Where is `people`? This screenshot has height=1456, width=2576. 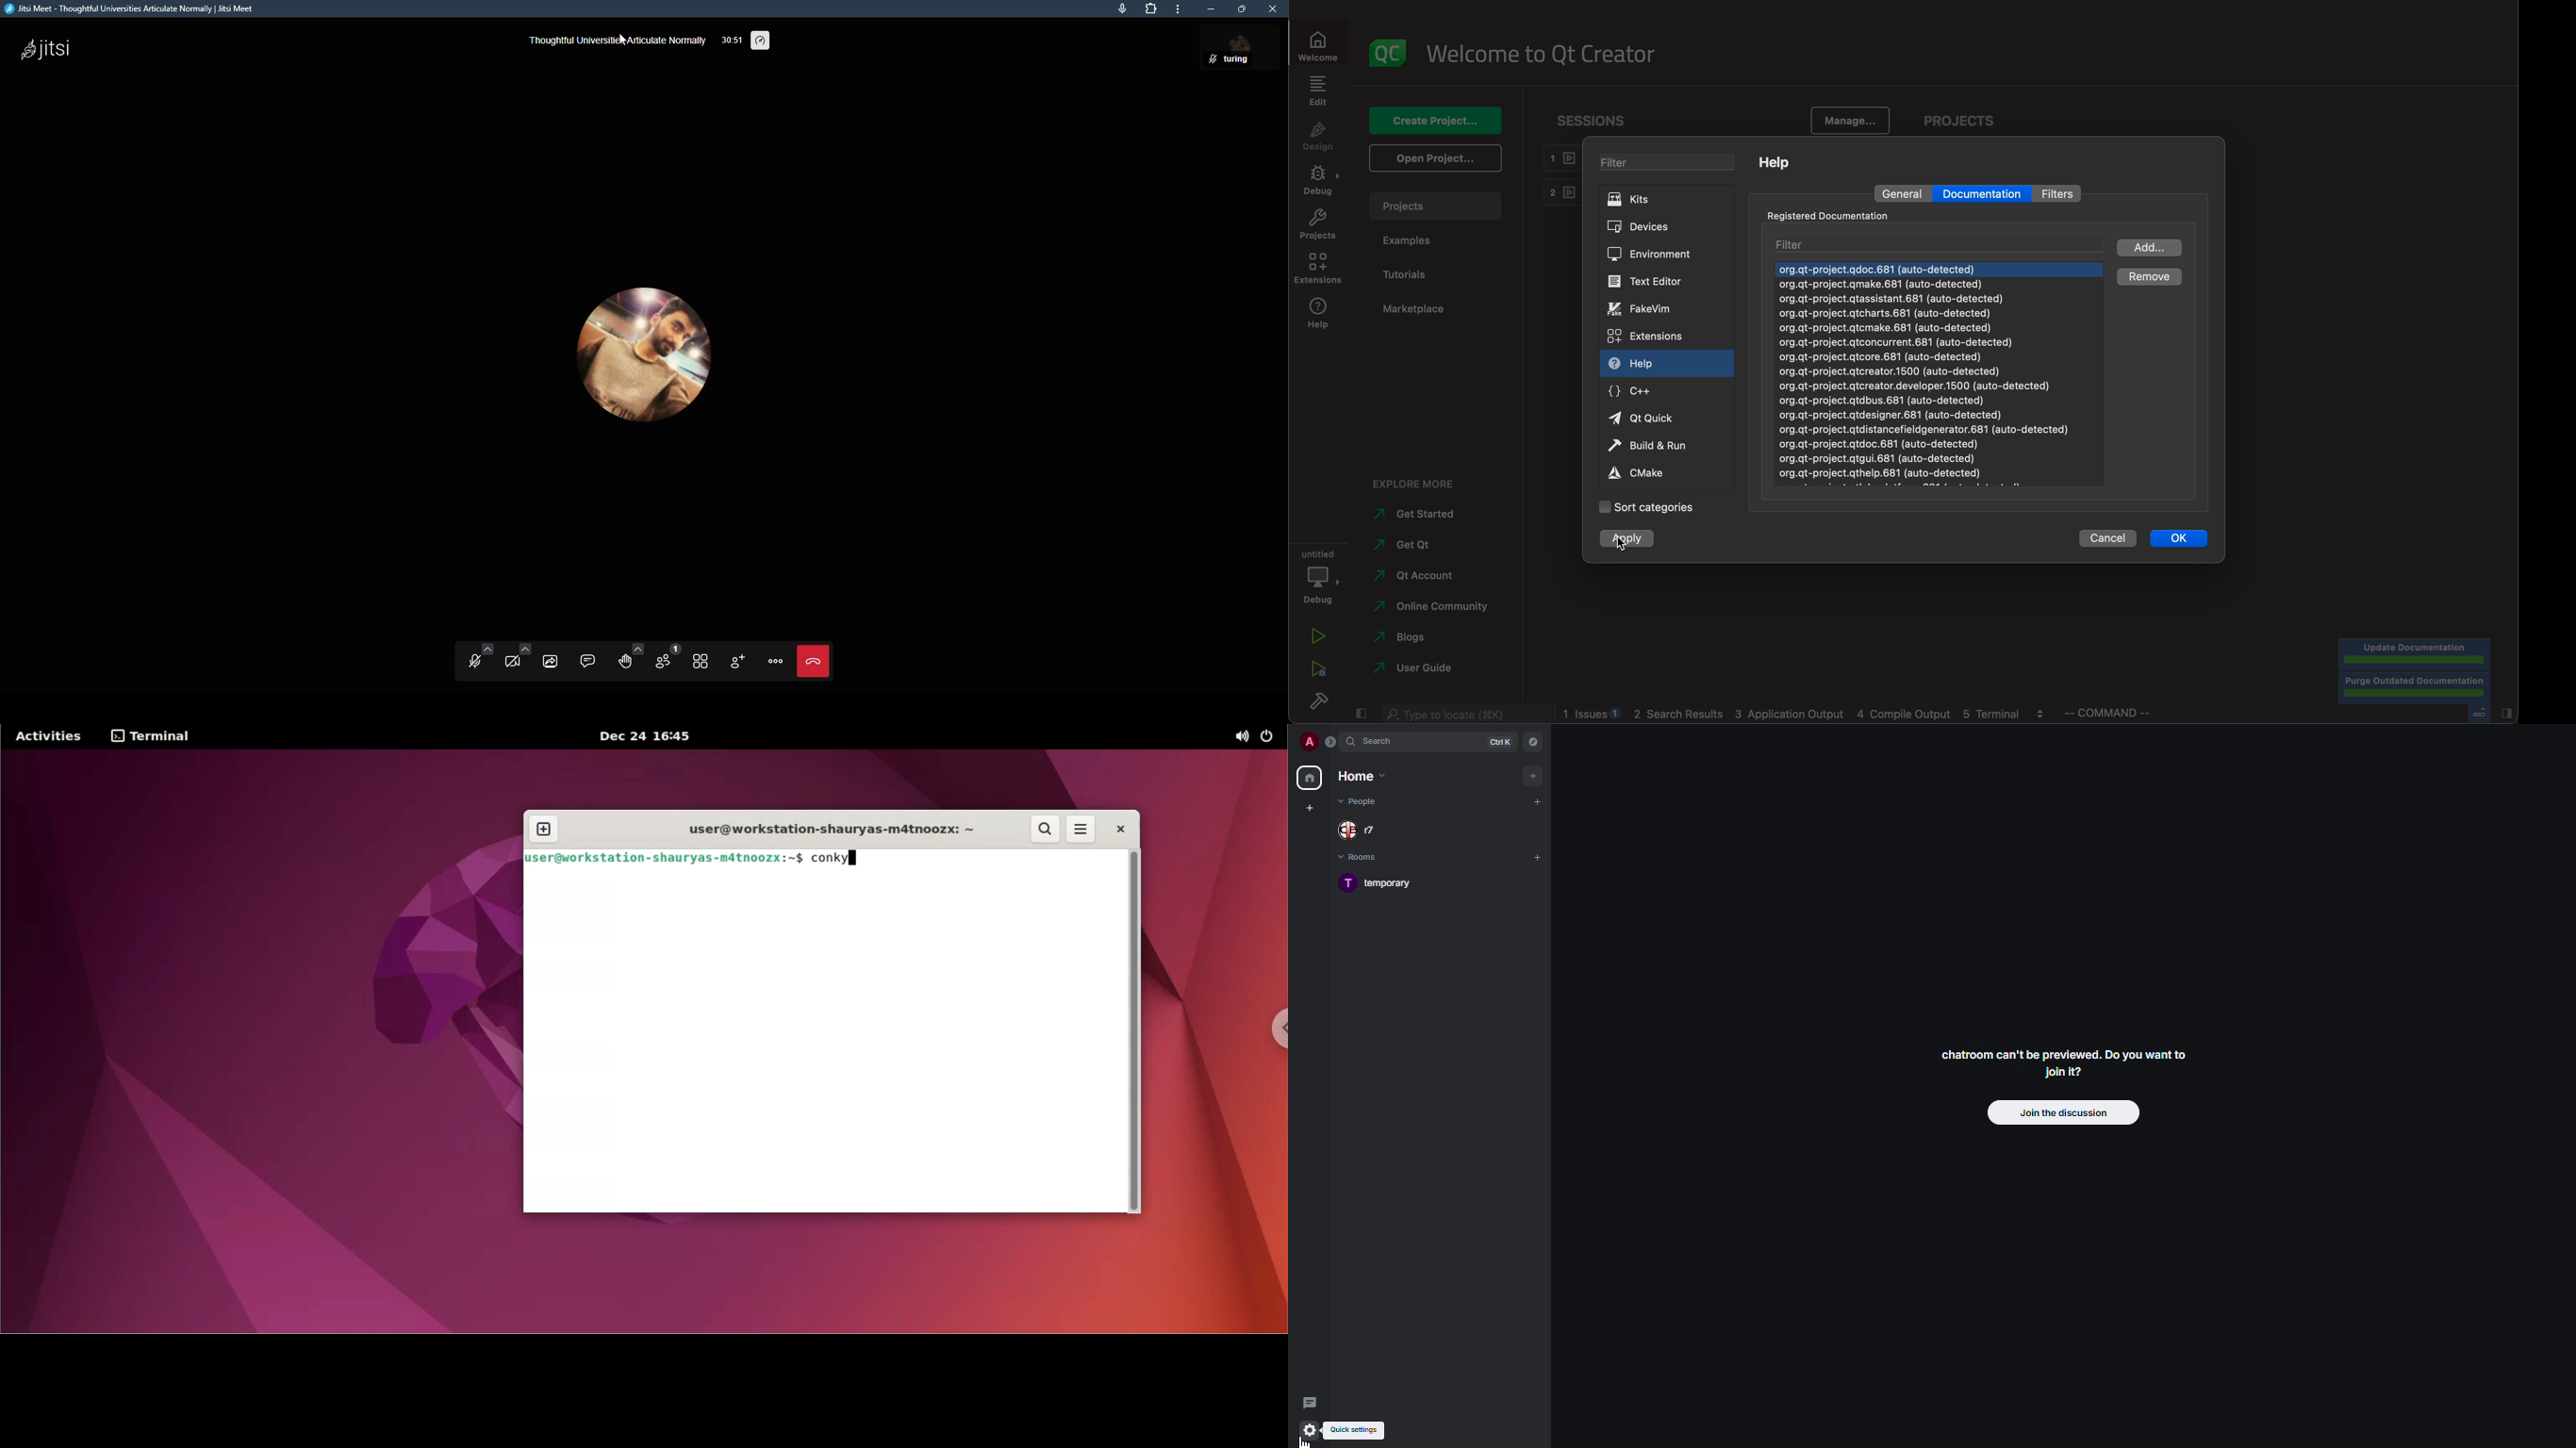 people is located at coordinates (1361, 803).